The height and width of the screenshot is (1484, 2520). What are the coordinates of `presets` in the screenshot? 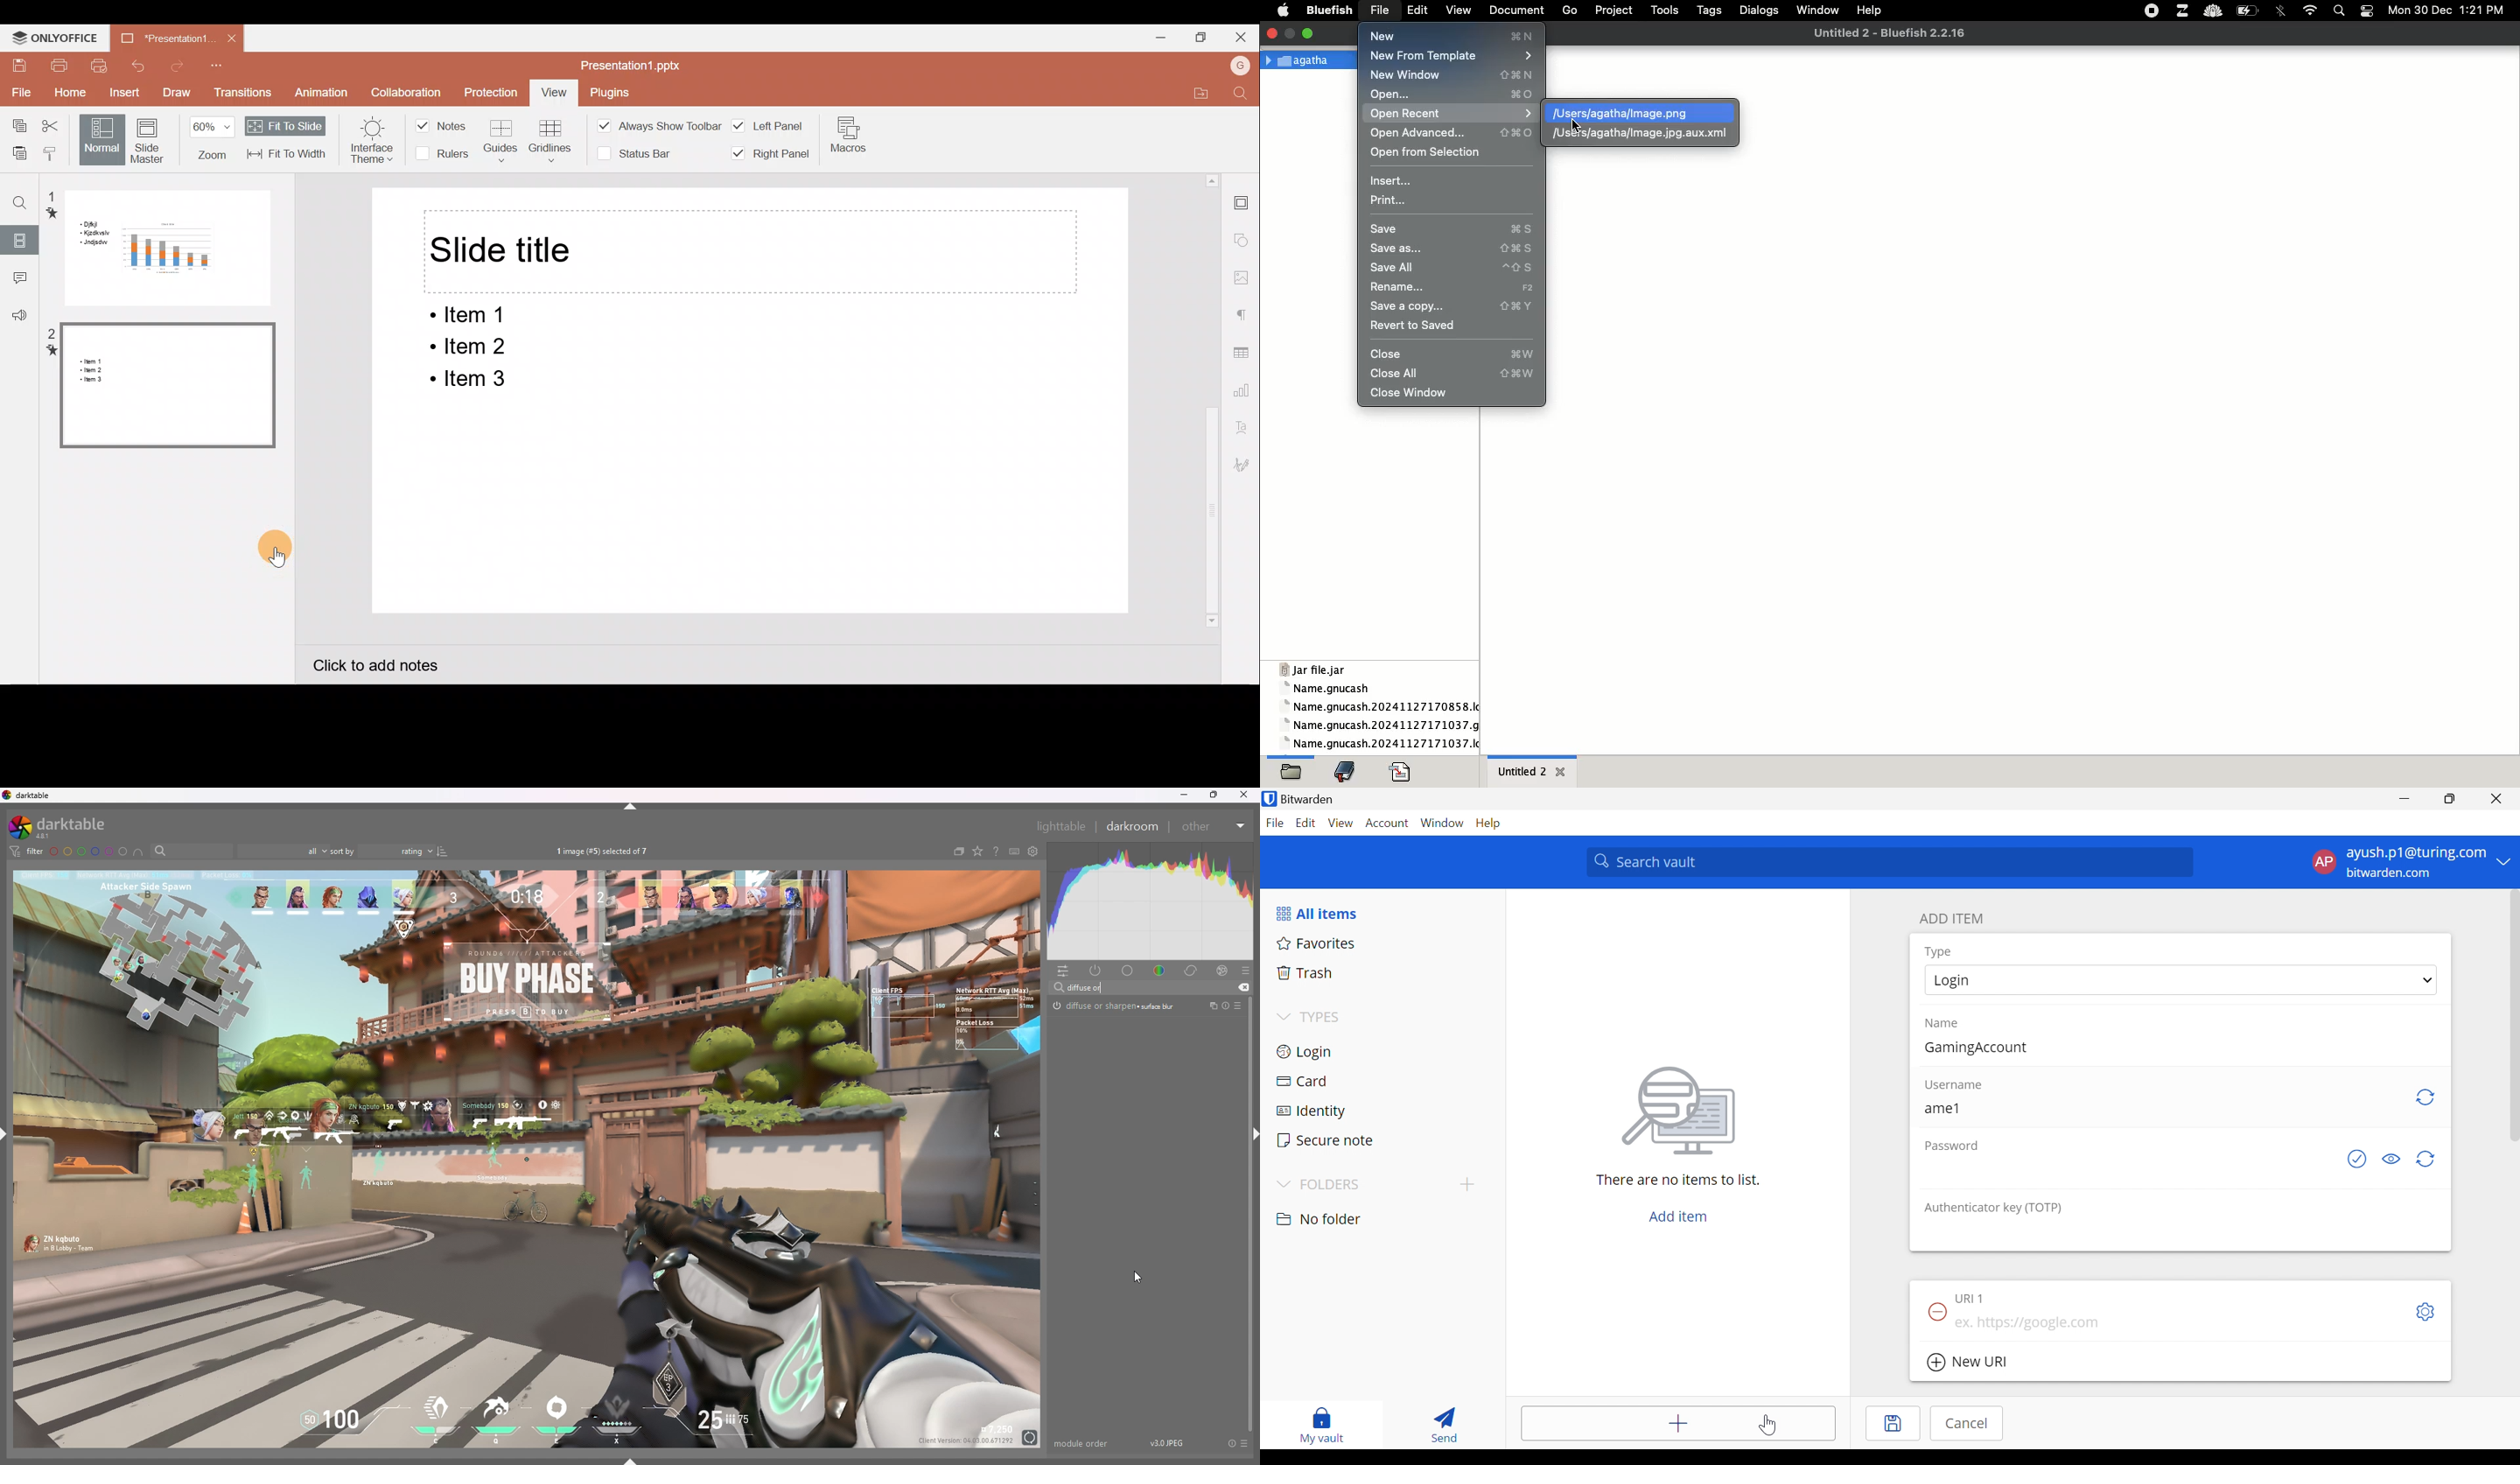 It's located at (1237, 1006).